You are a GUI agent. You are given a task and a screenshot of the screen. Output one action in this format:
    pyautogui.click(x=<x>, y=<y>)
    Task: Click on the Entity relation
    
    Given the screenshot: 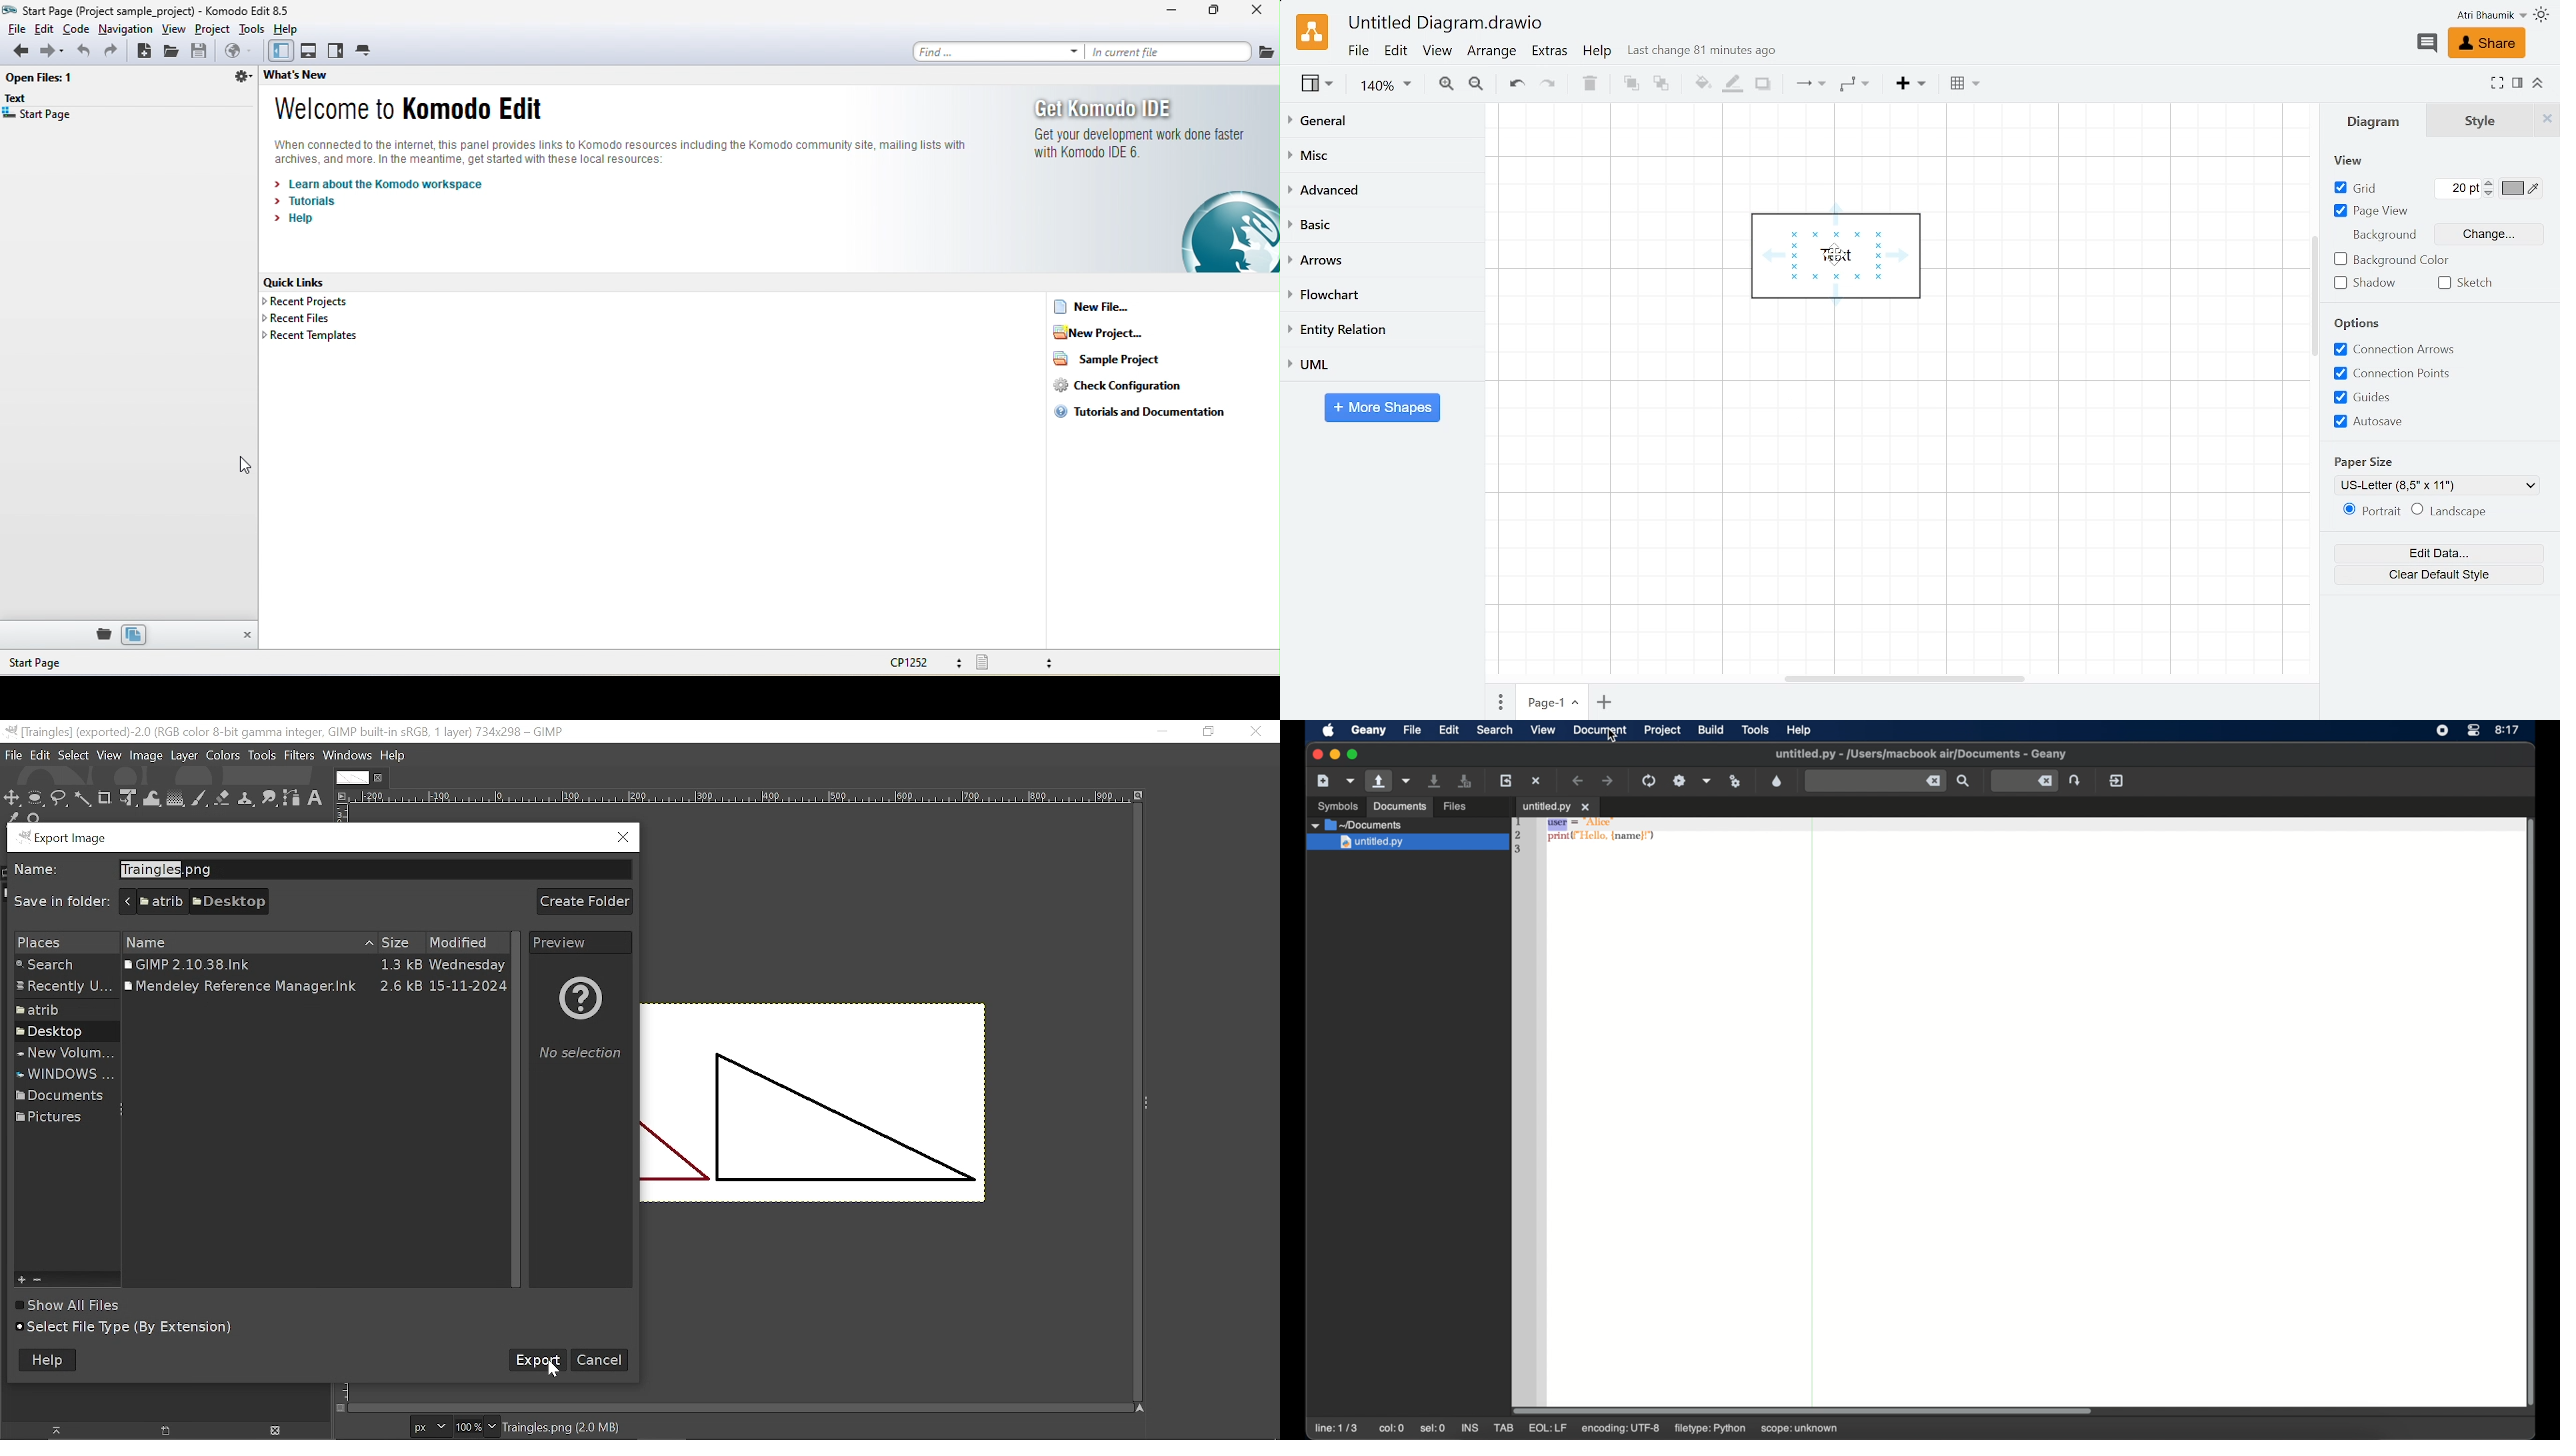 What is the action you would take?
    pyautogui.click(x=1380, y=330)
    